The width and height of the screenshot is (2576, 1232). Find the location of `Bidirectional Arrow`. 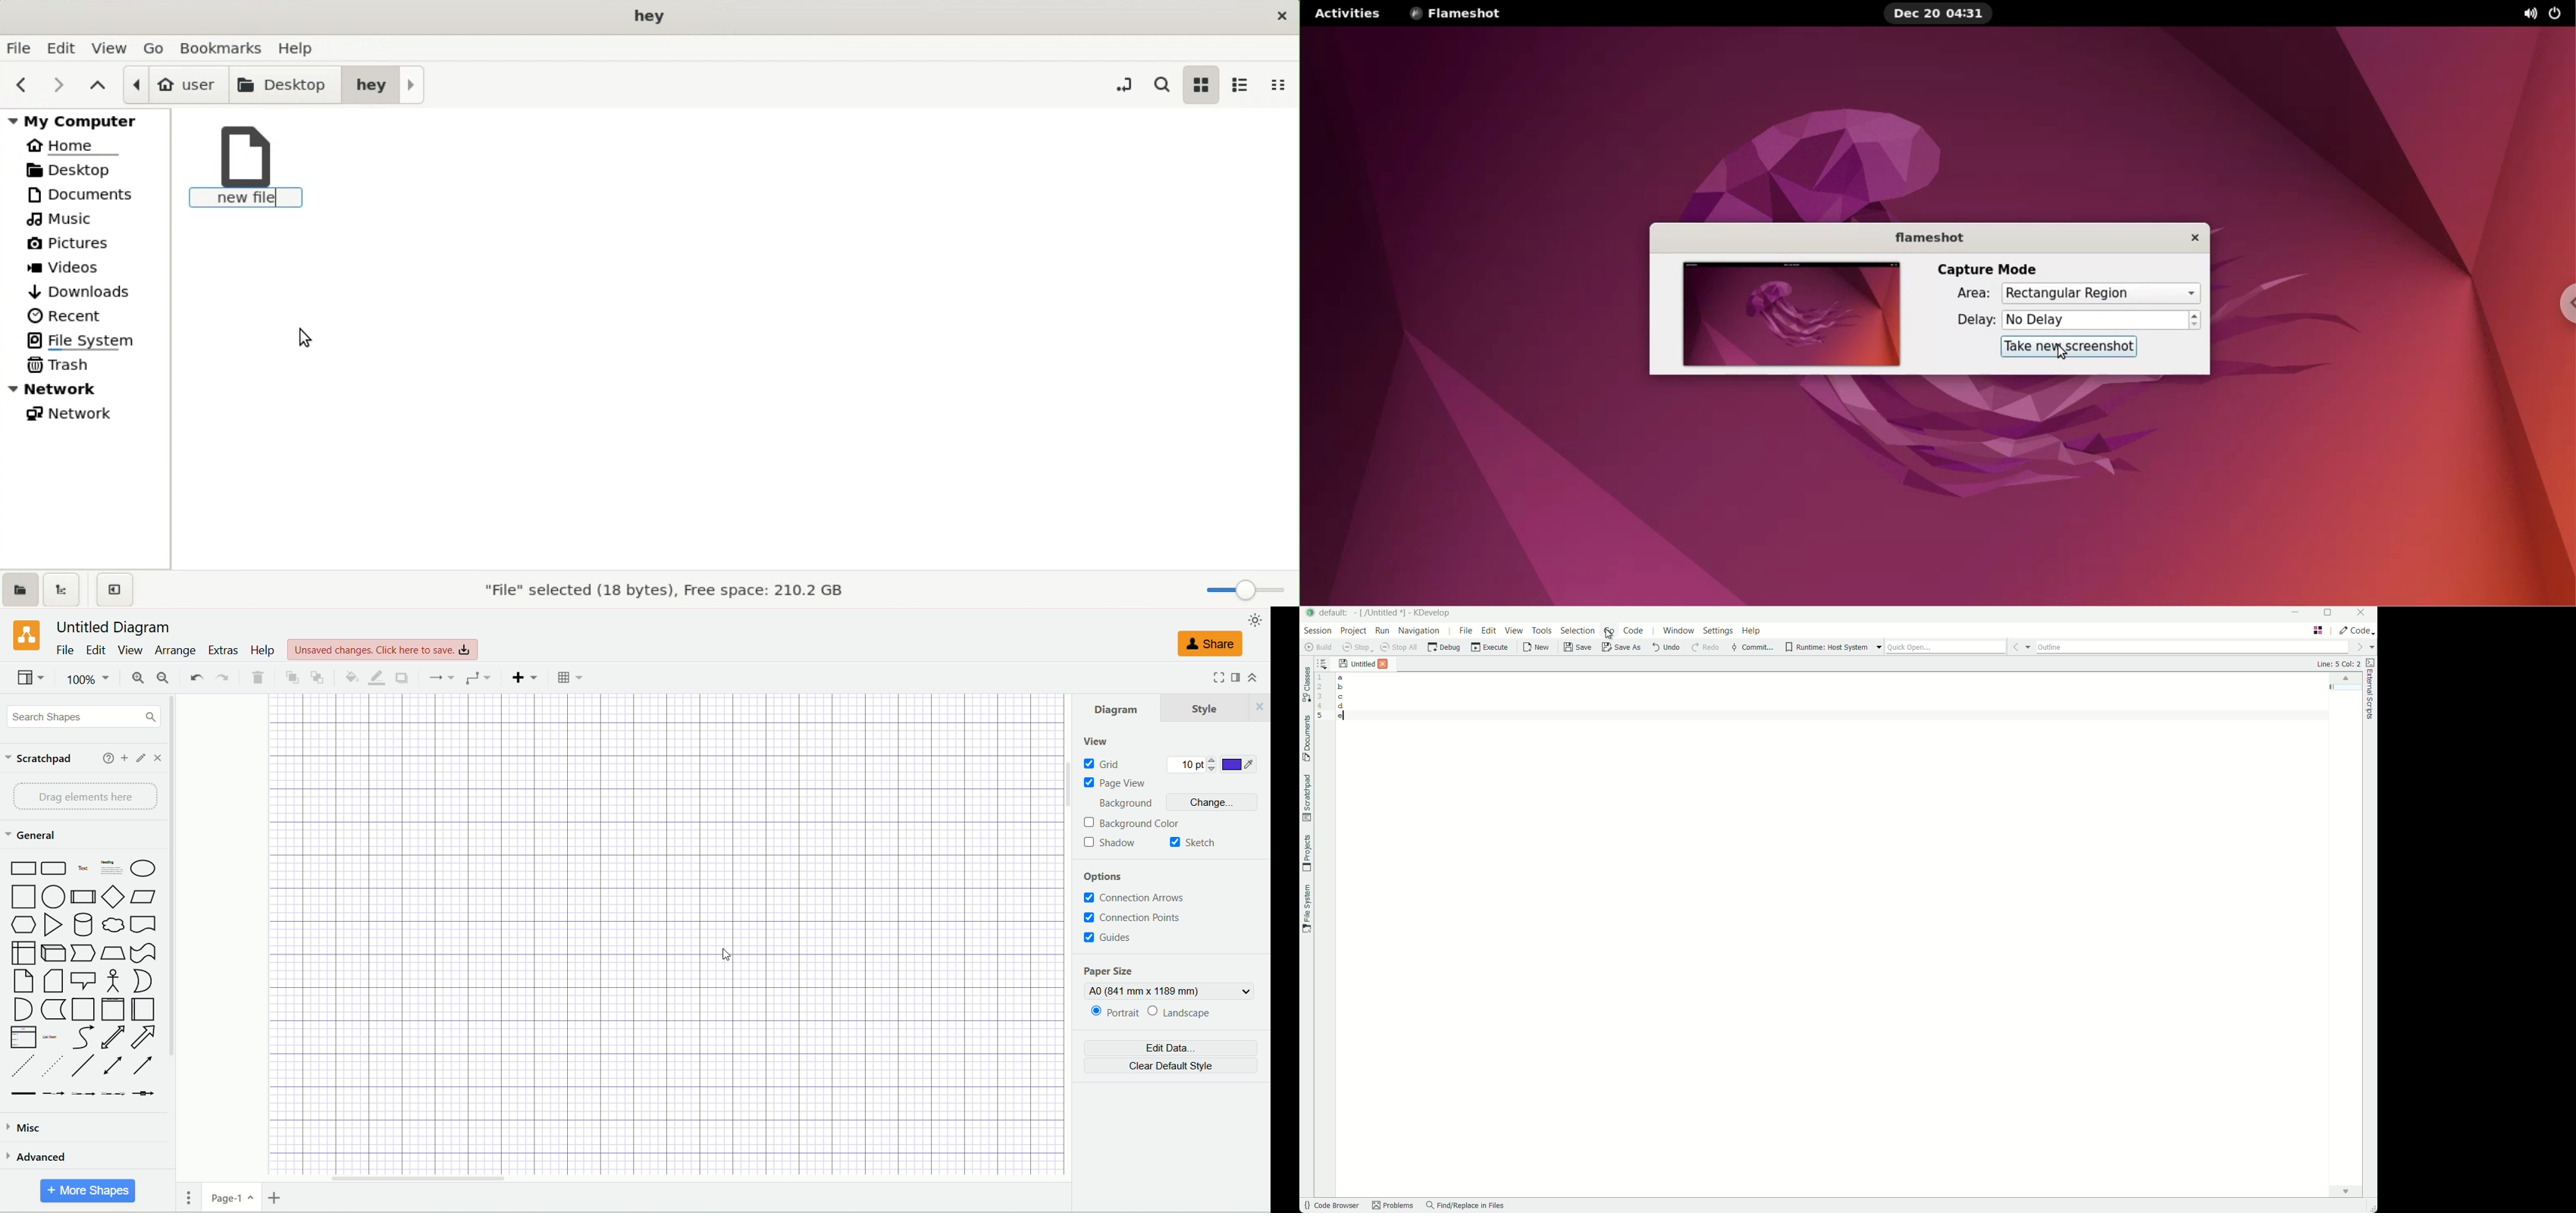

Bidirectional Arrow is located at coordinates (113, 1038).